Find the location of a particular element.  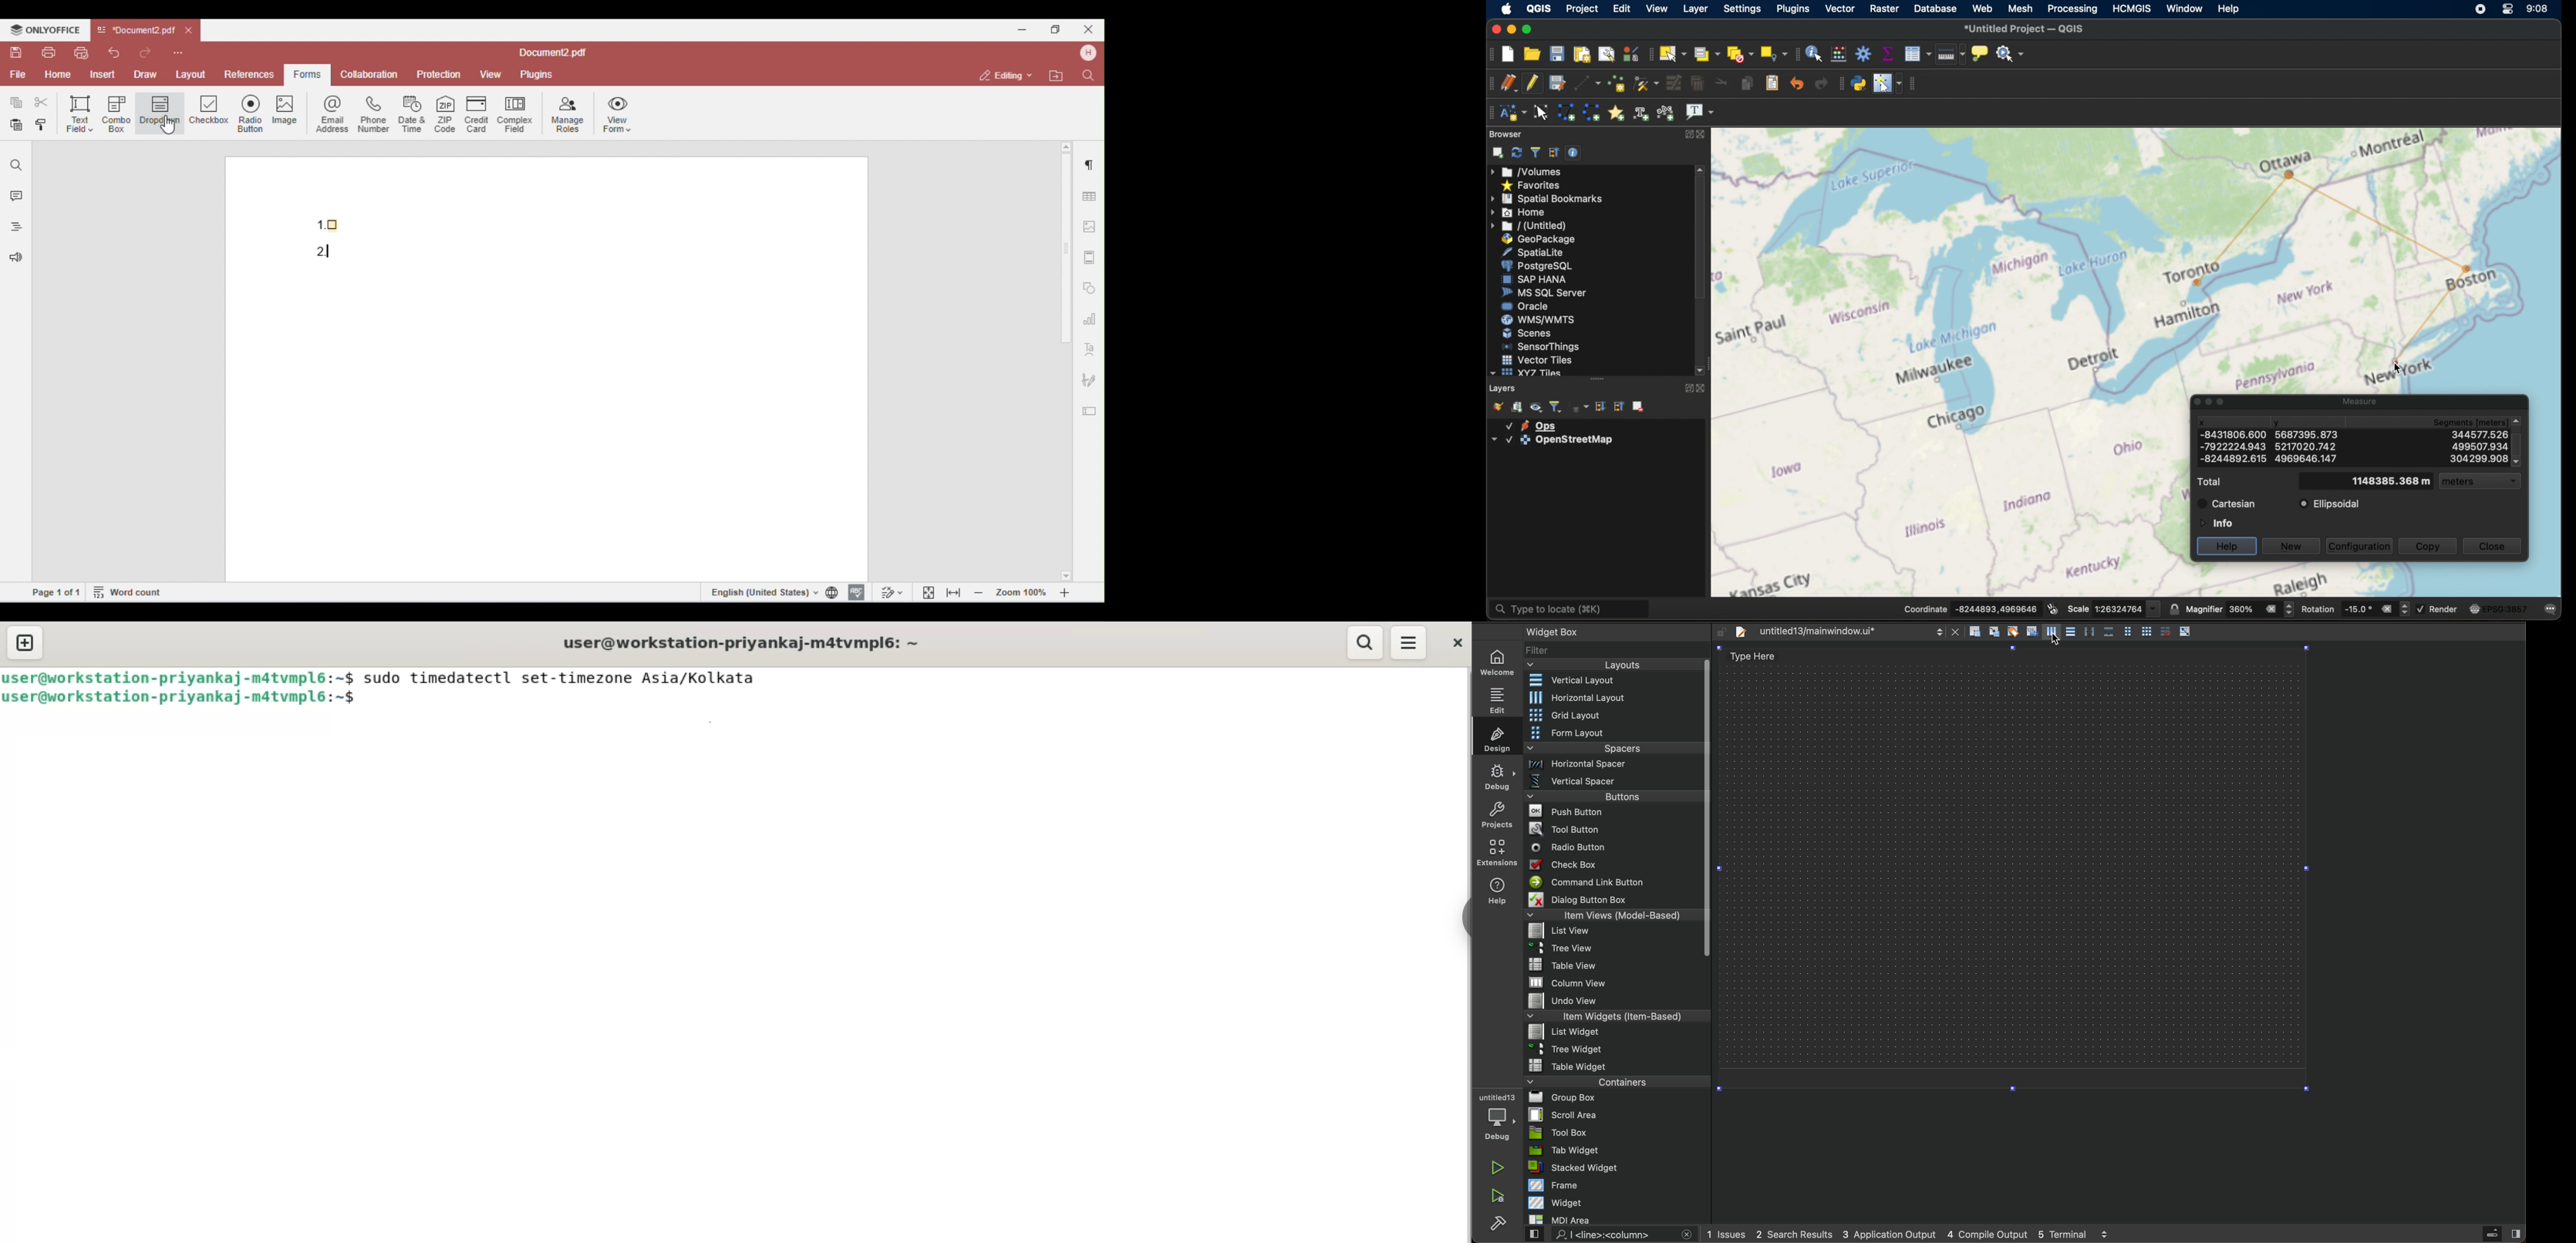

screen recorder icon is located at coordinates (2480, 9).